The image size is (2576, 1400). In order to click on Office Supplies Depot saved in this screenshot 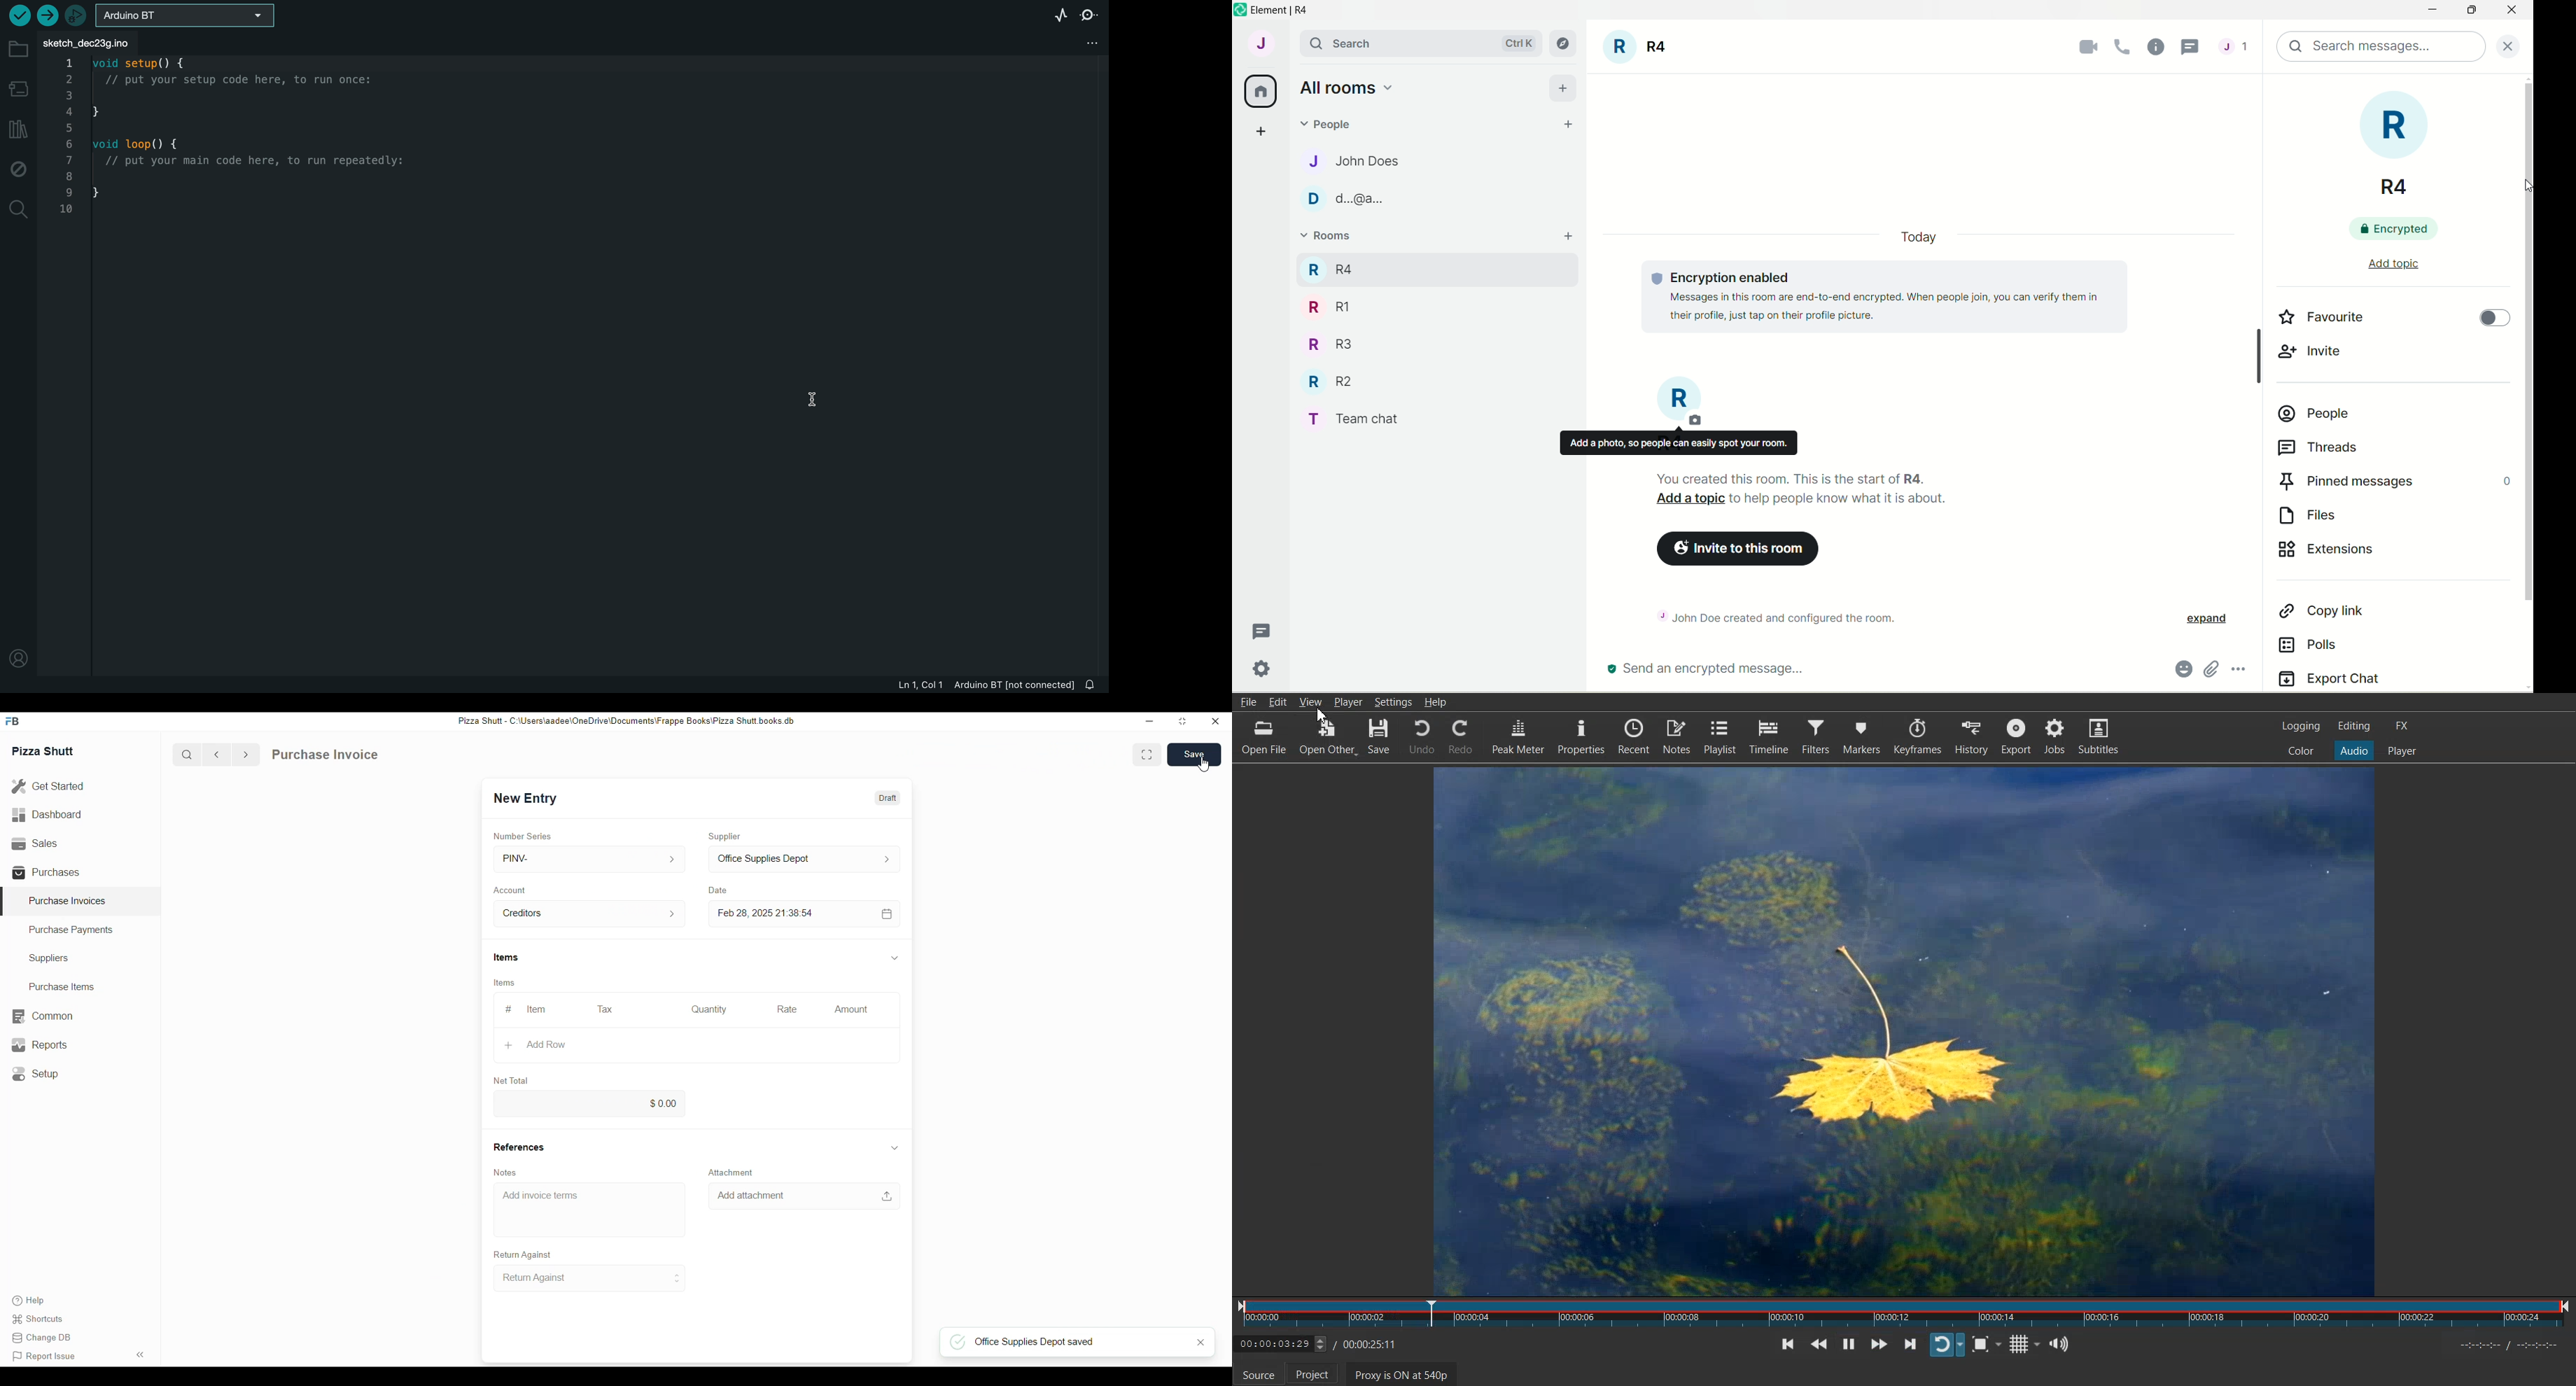, I will do `click(1057, 1342)`.